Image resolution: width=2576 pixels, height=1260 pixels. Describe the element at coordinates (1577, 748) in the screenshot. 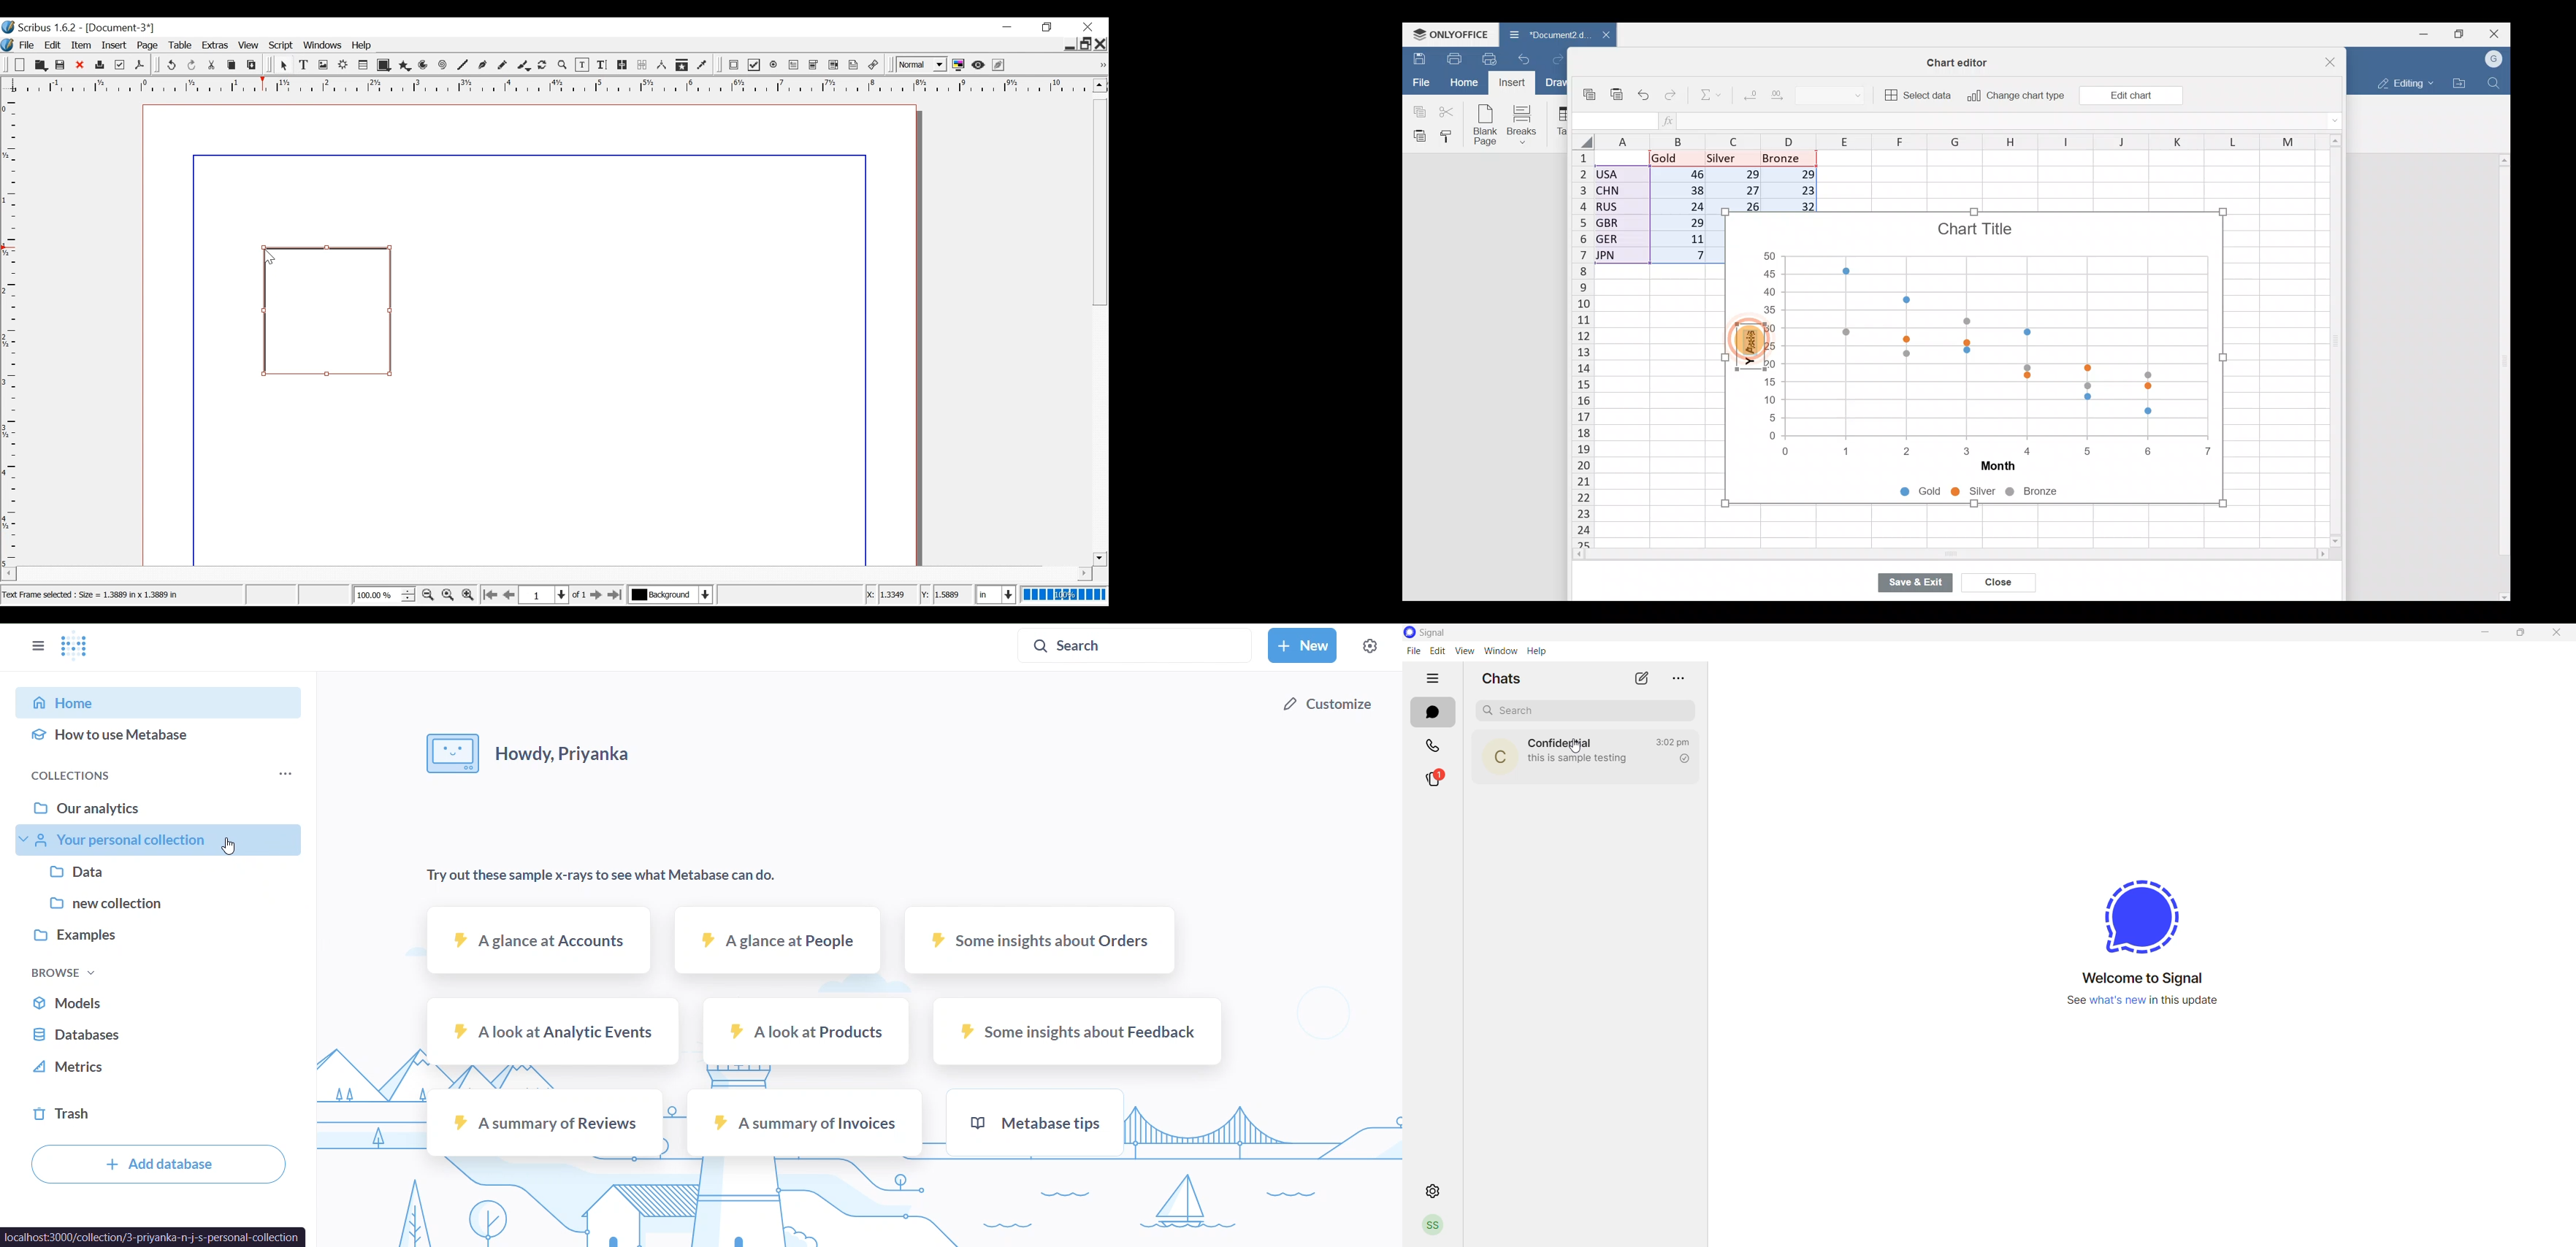

I see `cursor` at that location.